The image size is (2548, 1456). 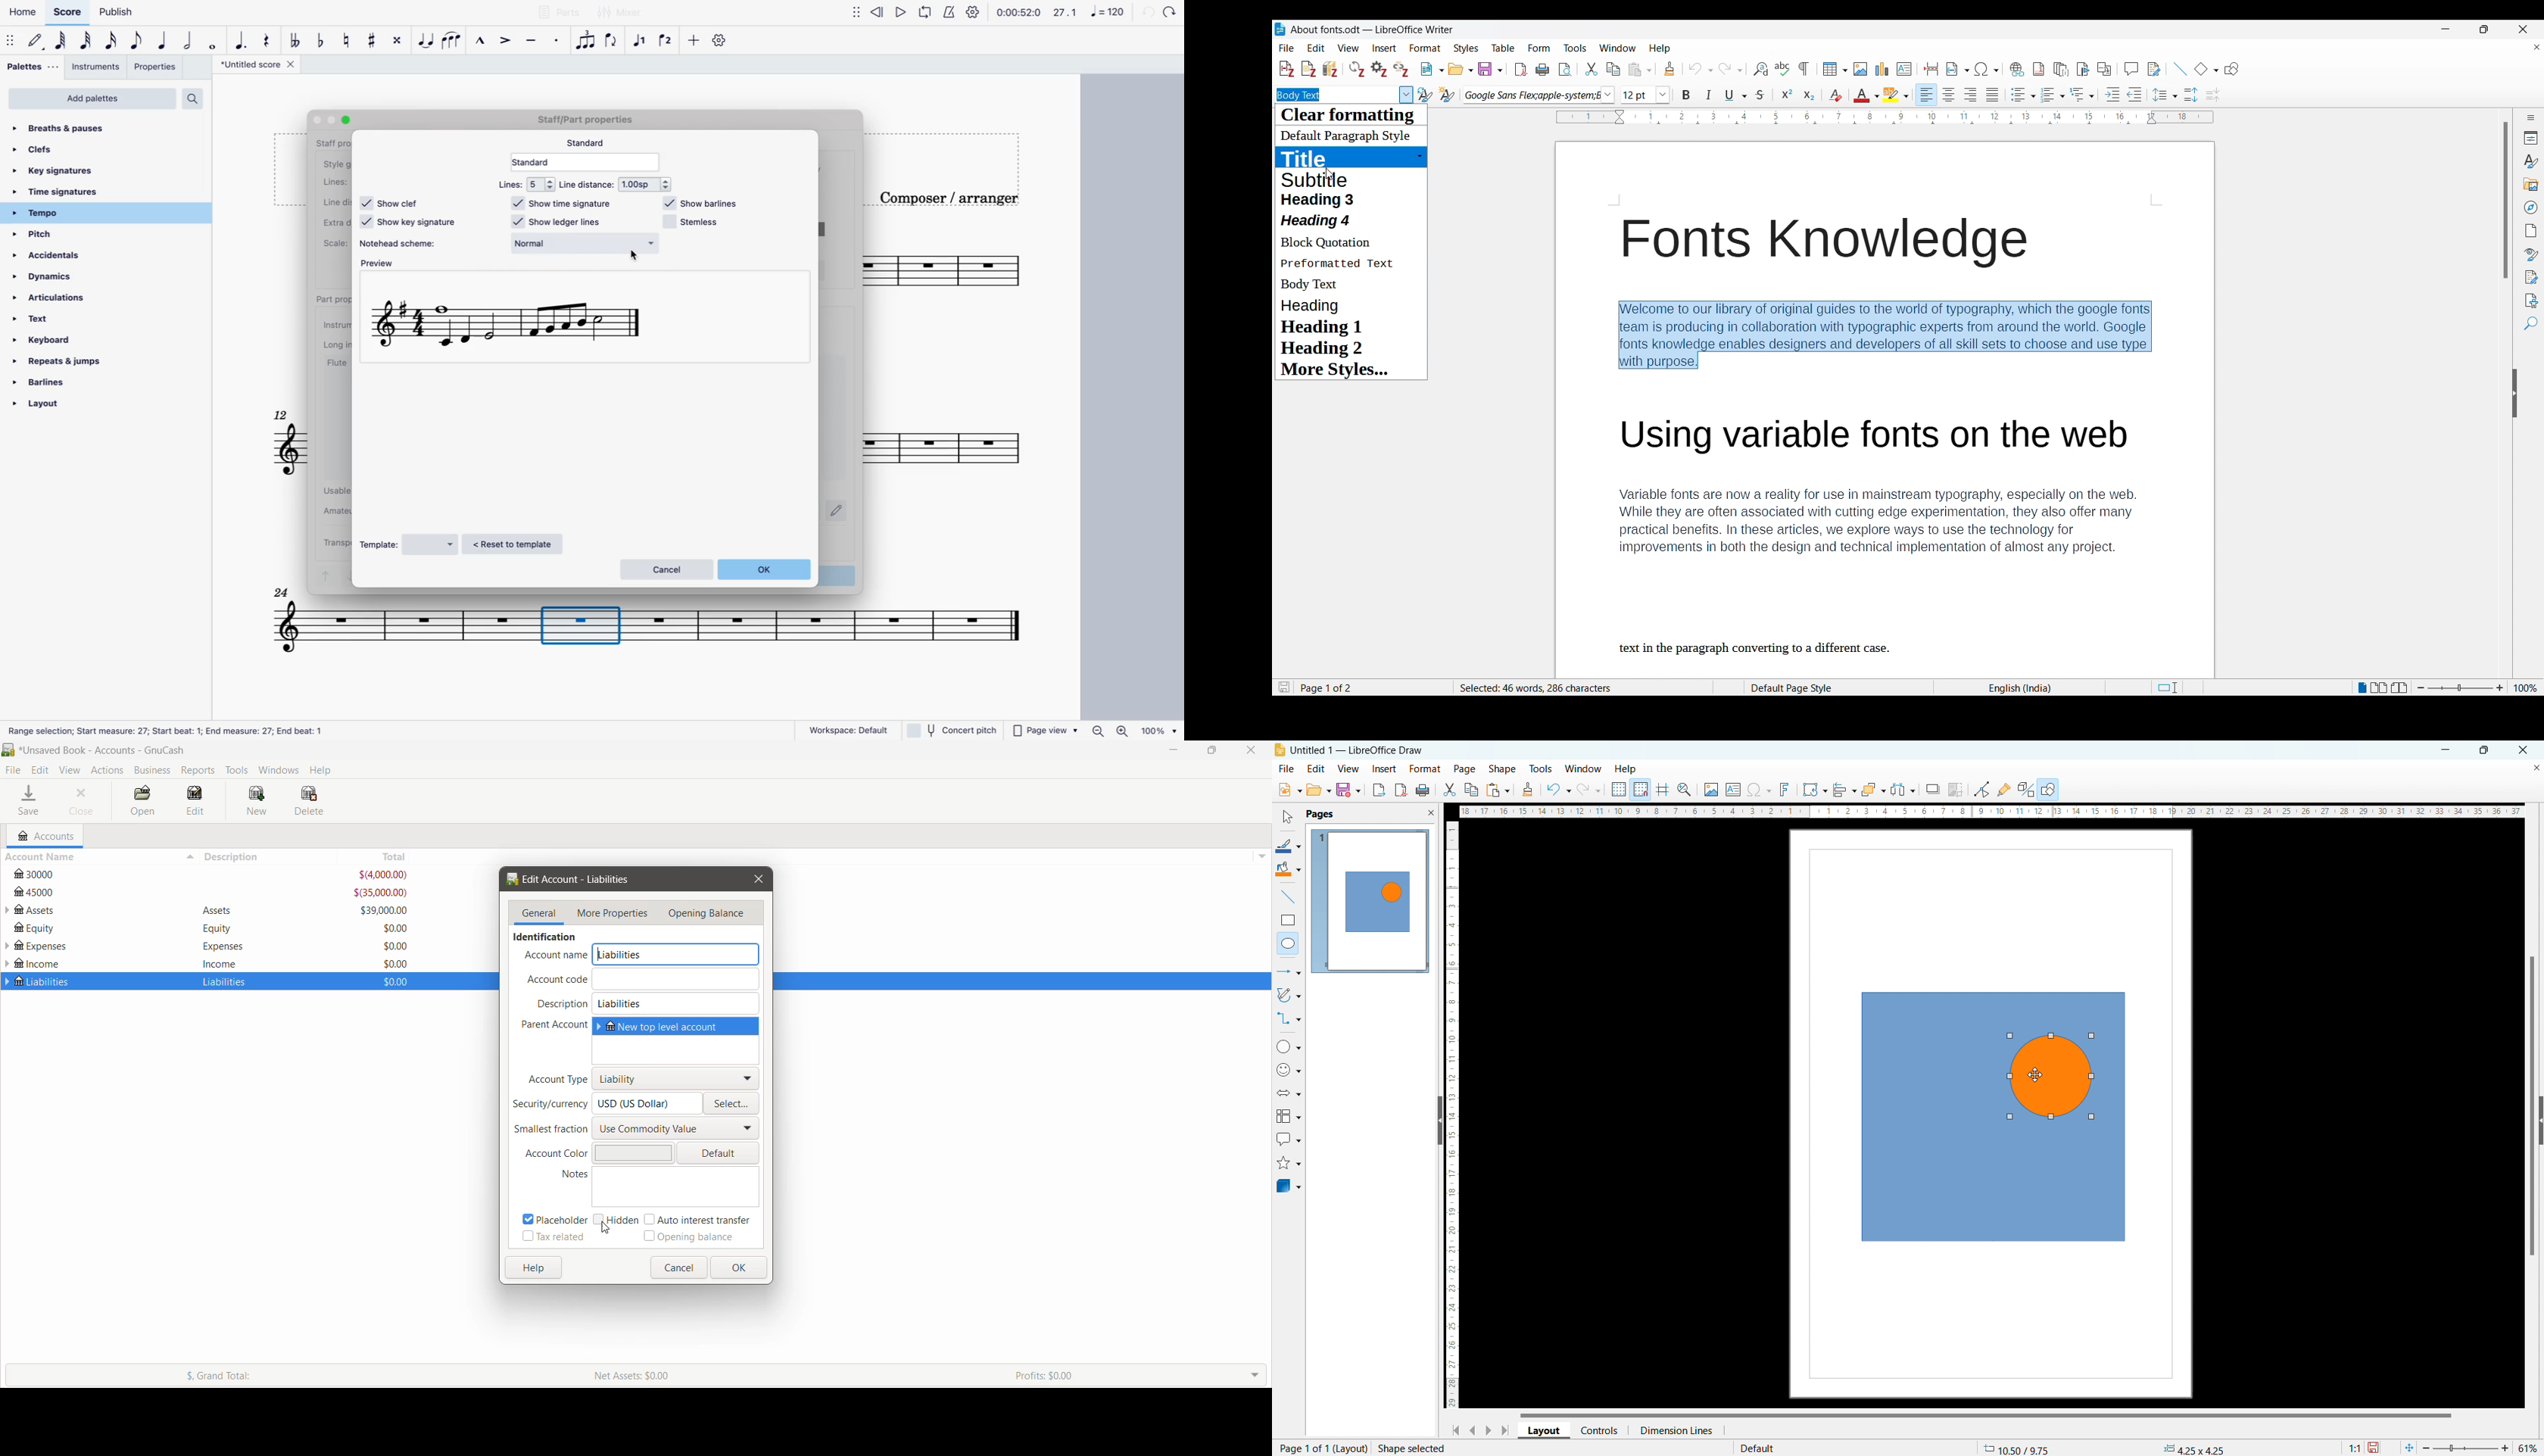 I want to click on Insert line, so click(x=2181, y=69).